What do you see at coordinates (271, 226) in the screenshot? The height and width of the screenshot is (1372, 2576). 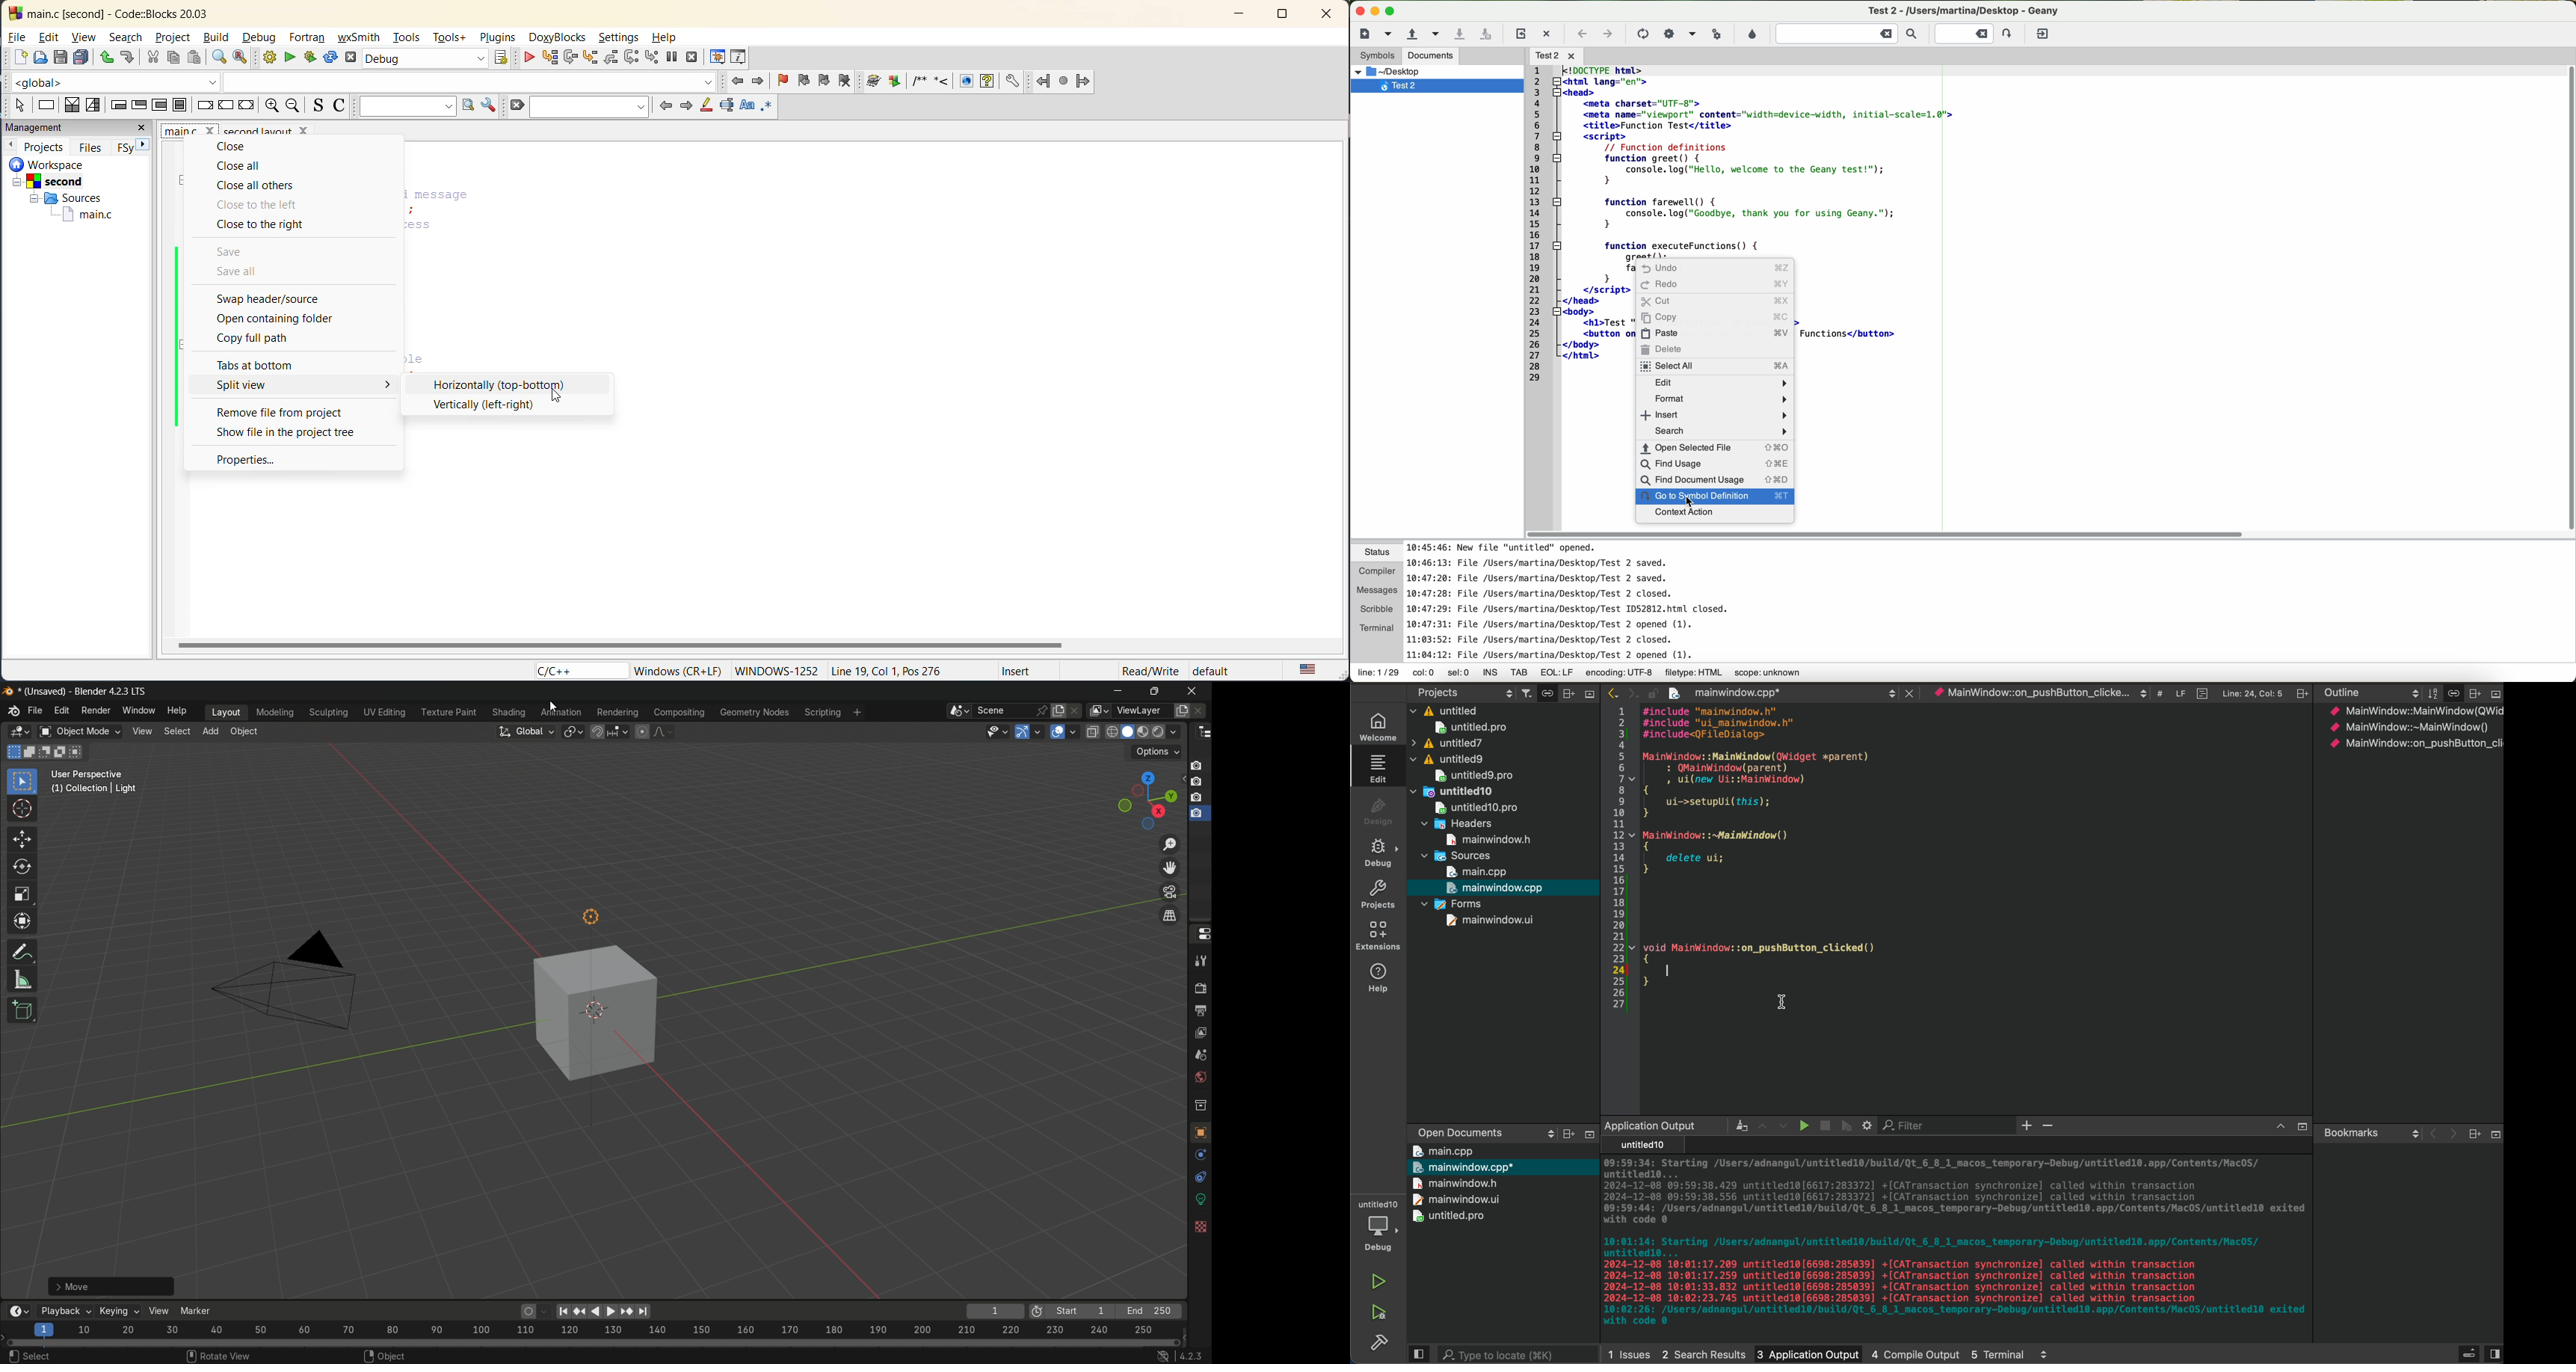 I see `close to the right` at bounding box center [271, 226].